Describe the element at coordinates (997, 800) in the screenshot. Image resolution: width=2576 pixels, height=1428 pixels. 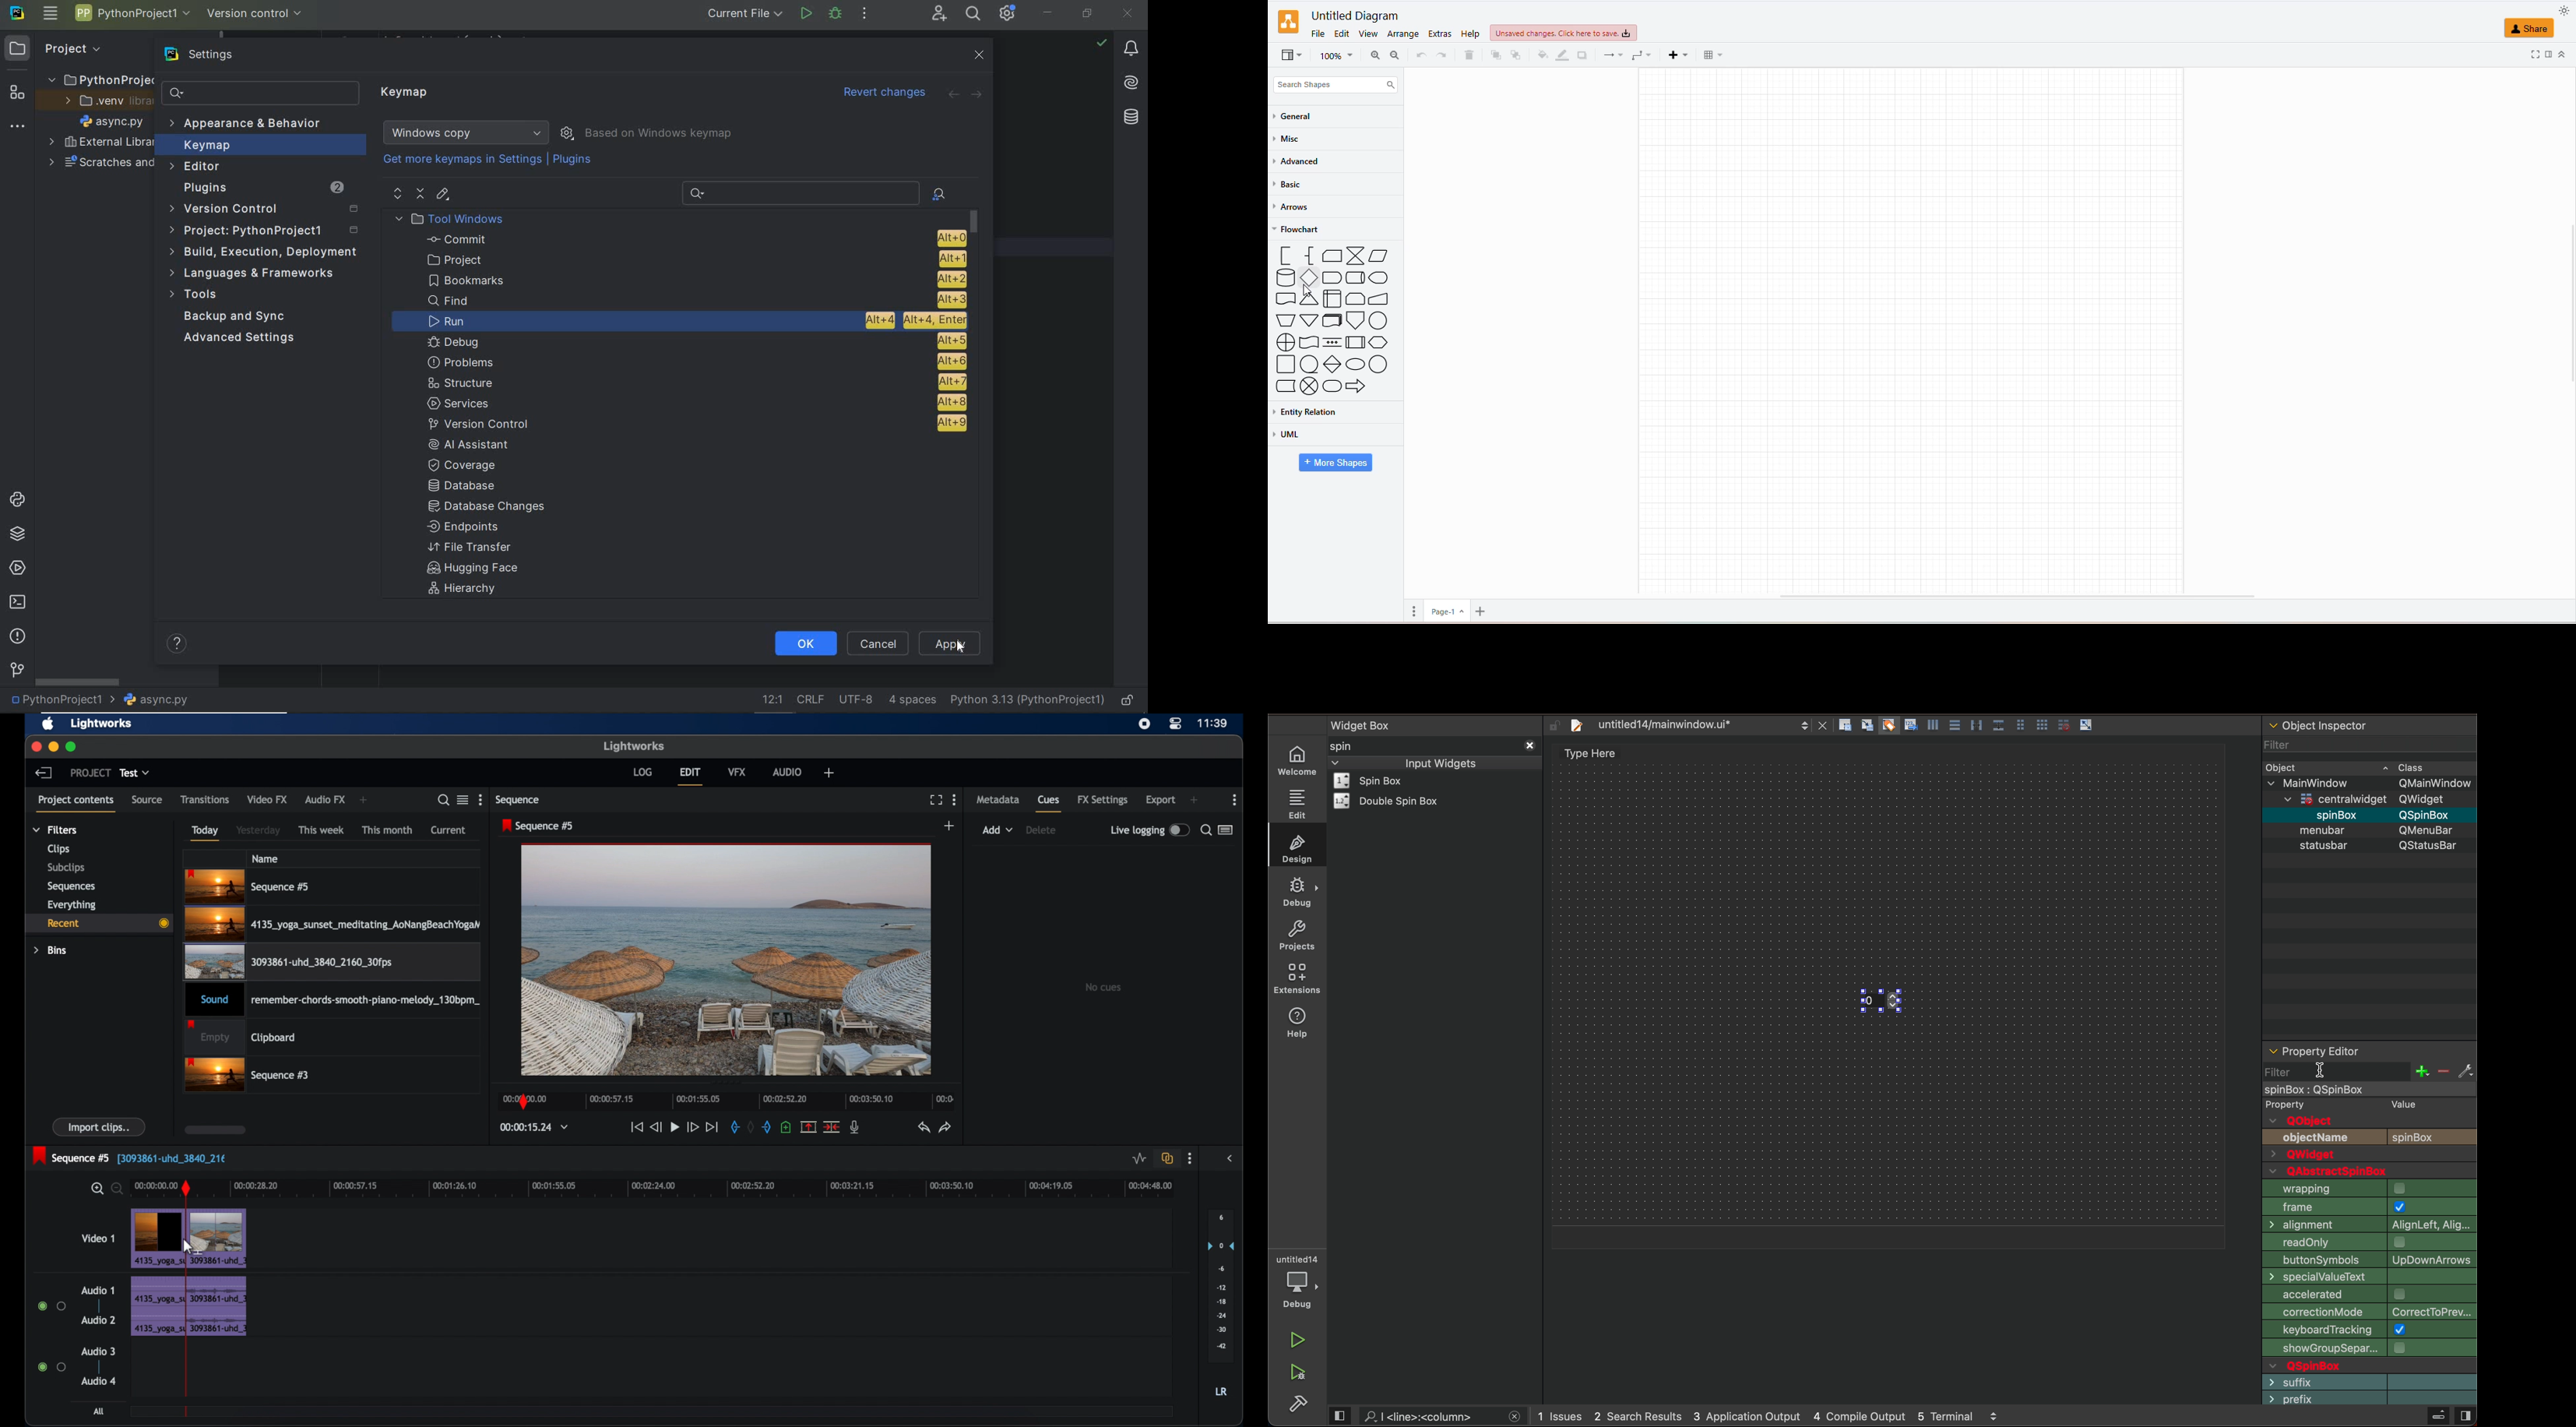
I see `metadata` at that location.